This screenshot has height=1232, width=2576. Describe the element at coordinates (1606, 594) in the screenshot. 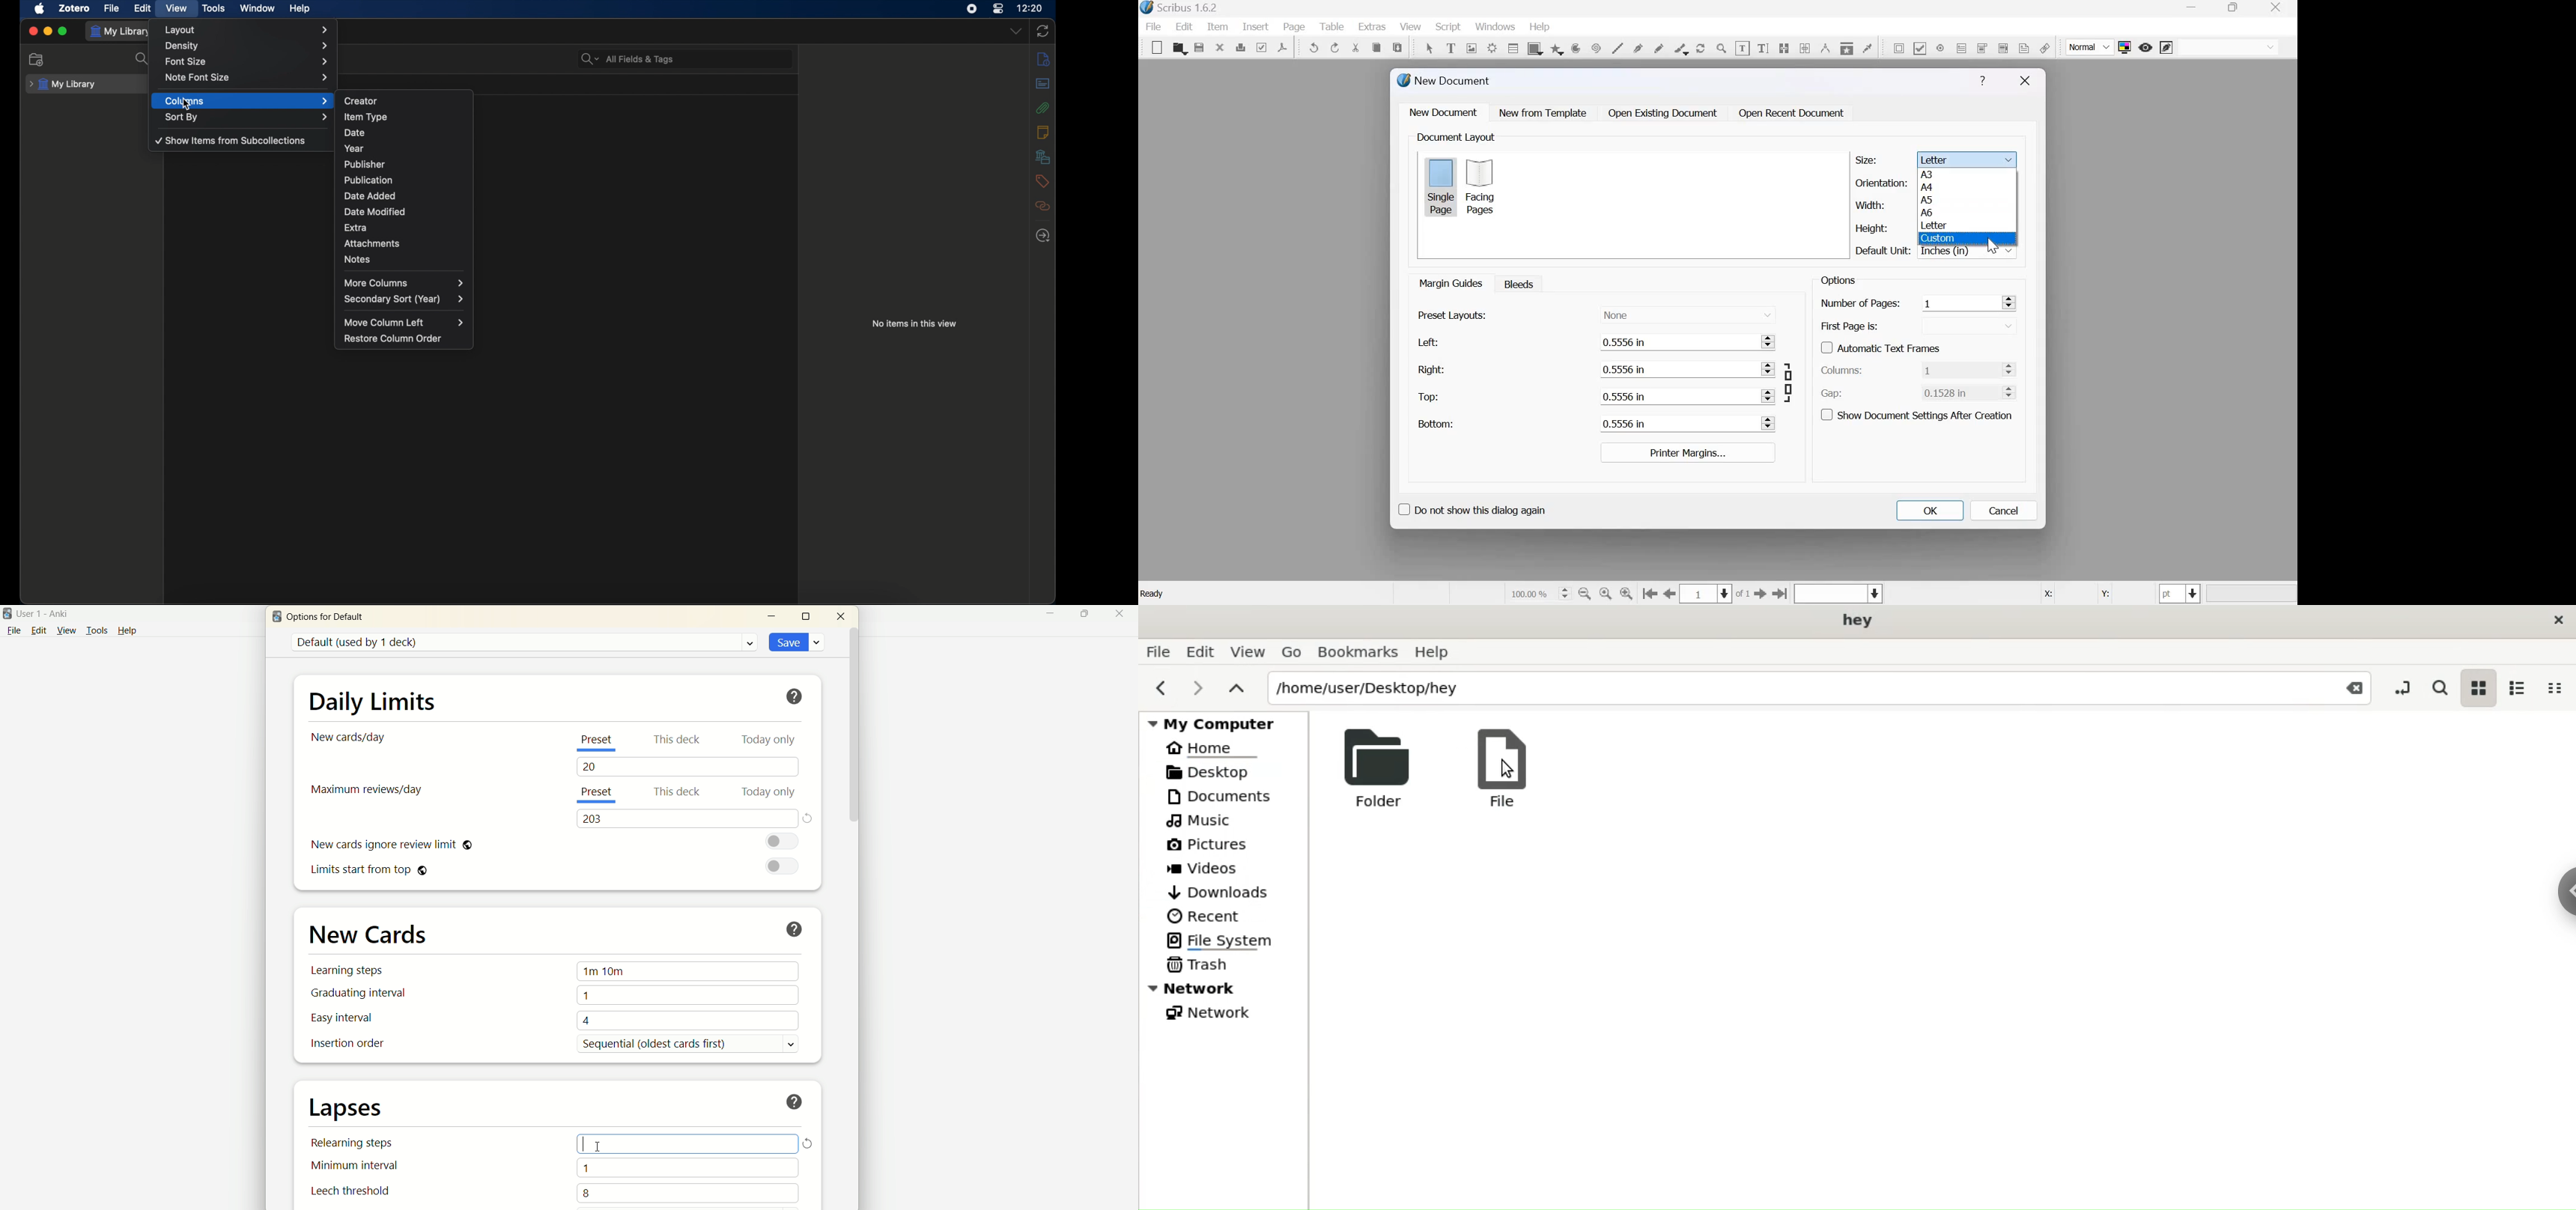

I see `zoom to 100 %` at that location.